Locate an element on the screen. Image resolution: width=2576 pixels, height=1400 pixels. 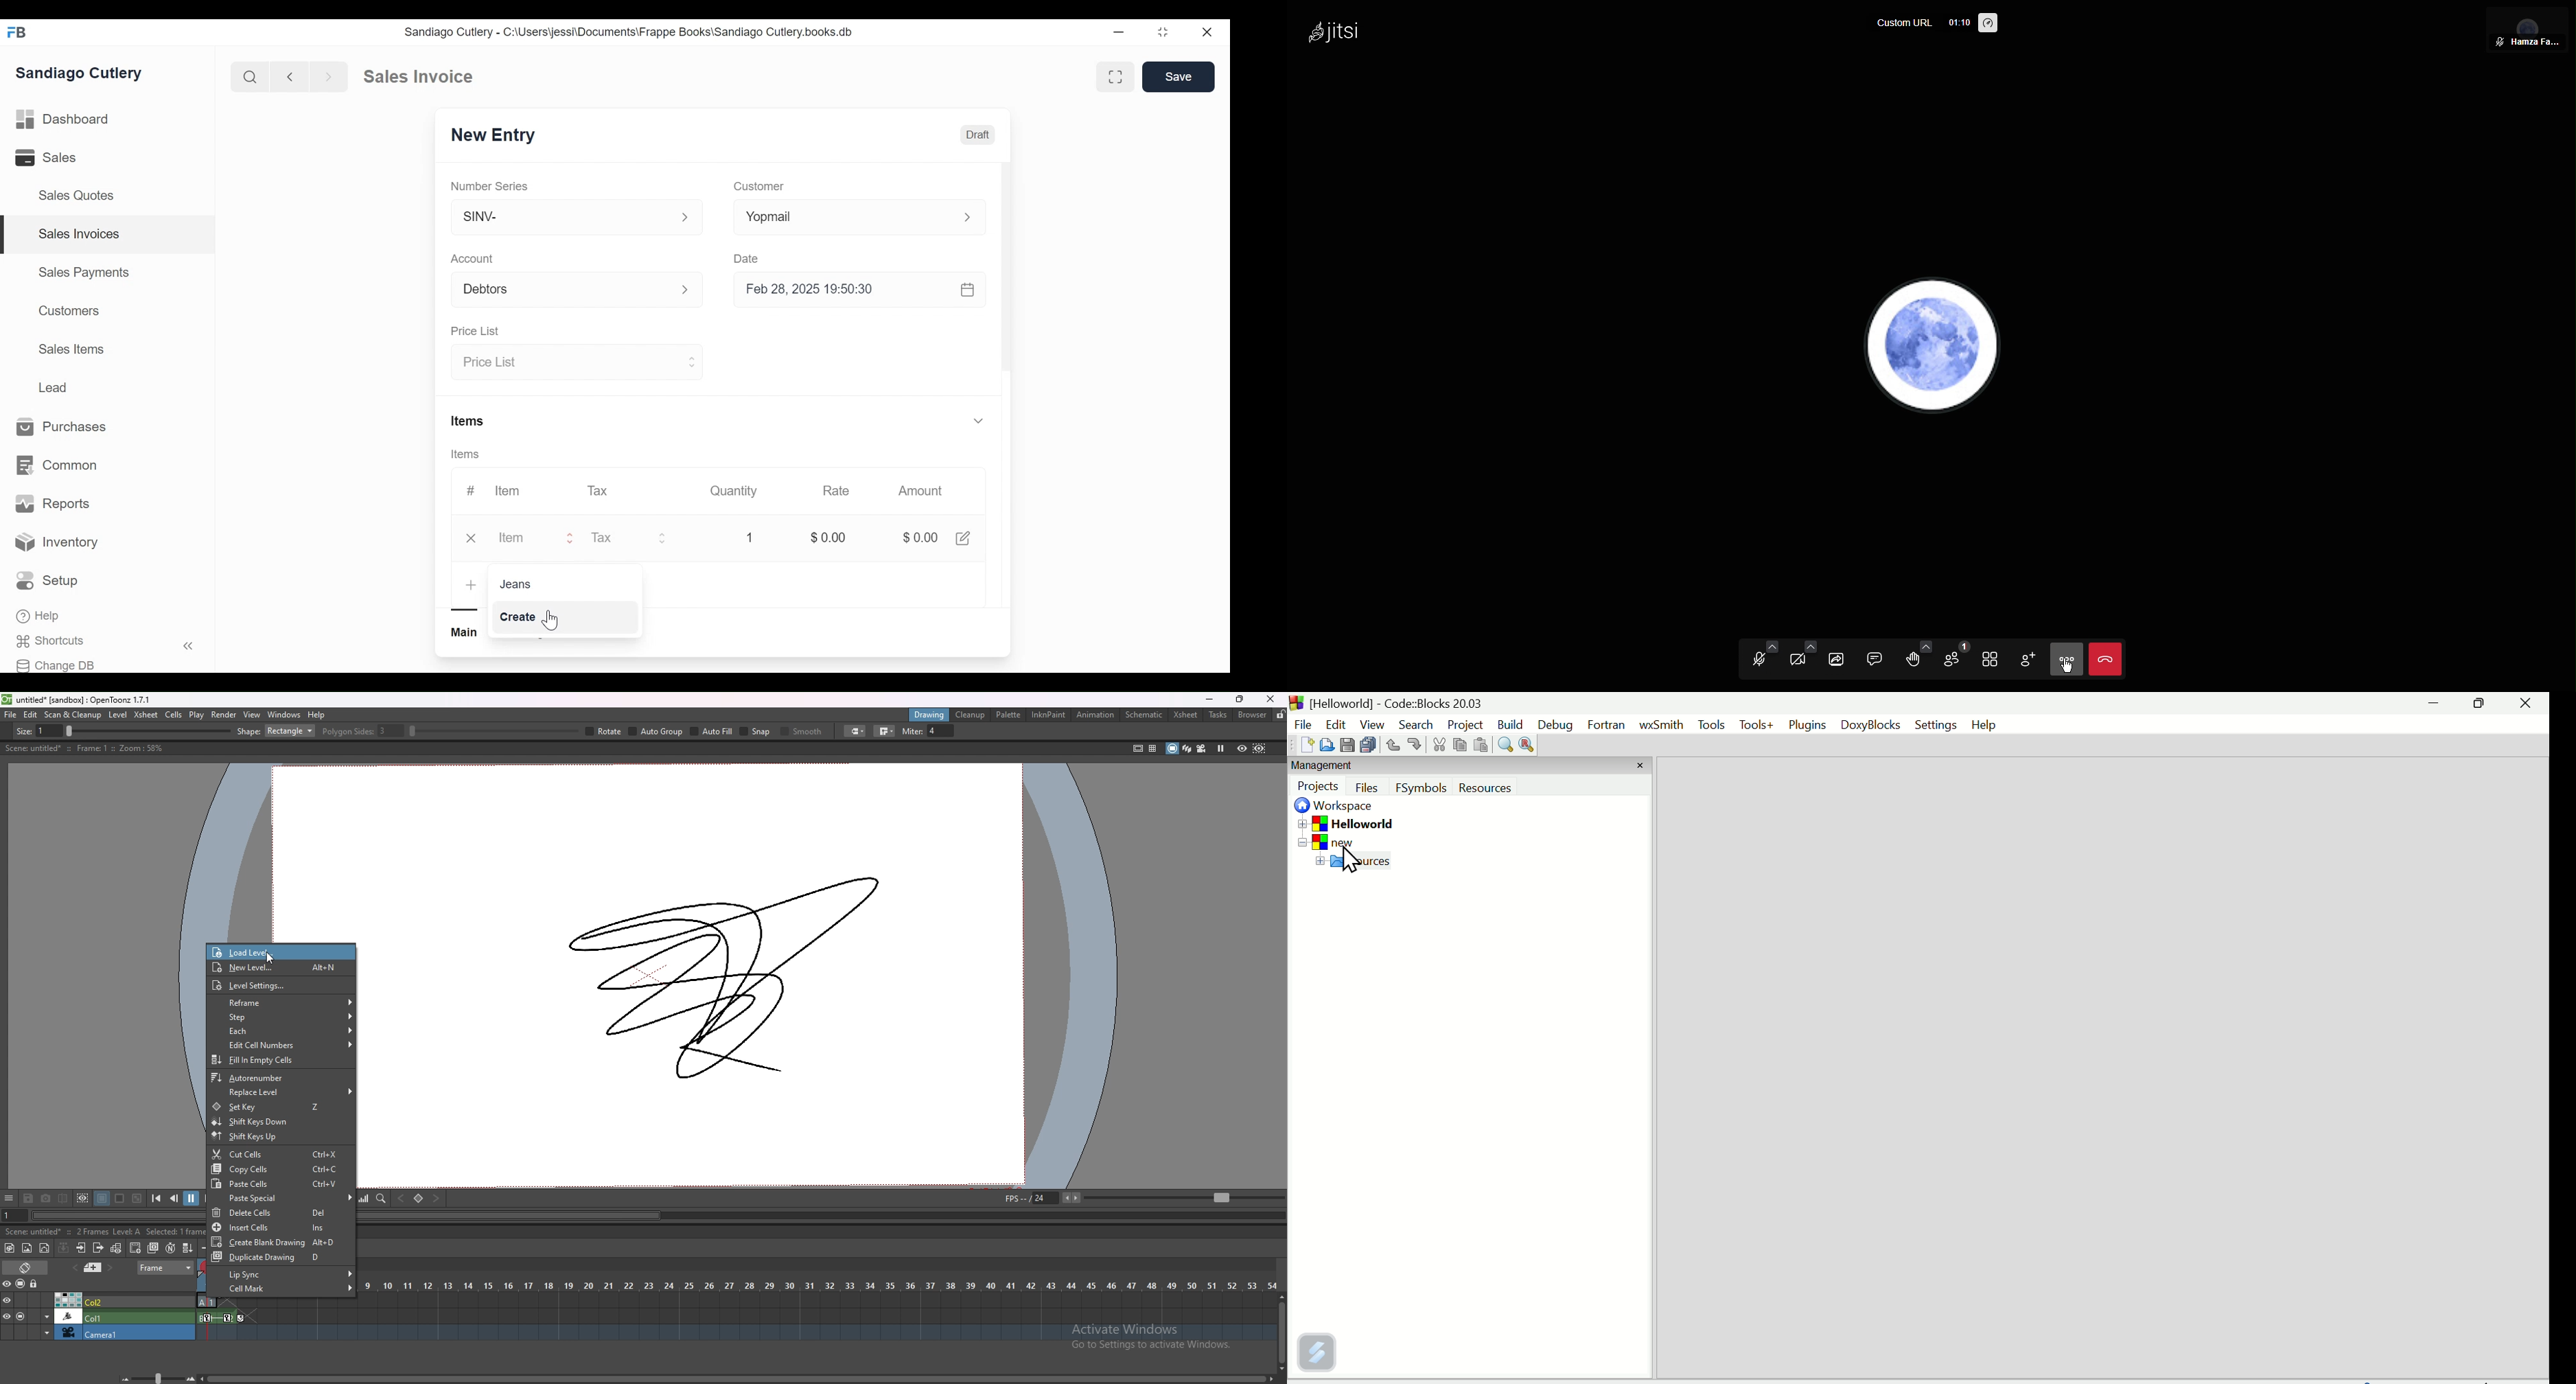
main is located at coordinates (466, 632).